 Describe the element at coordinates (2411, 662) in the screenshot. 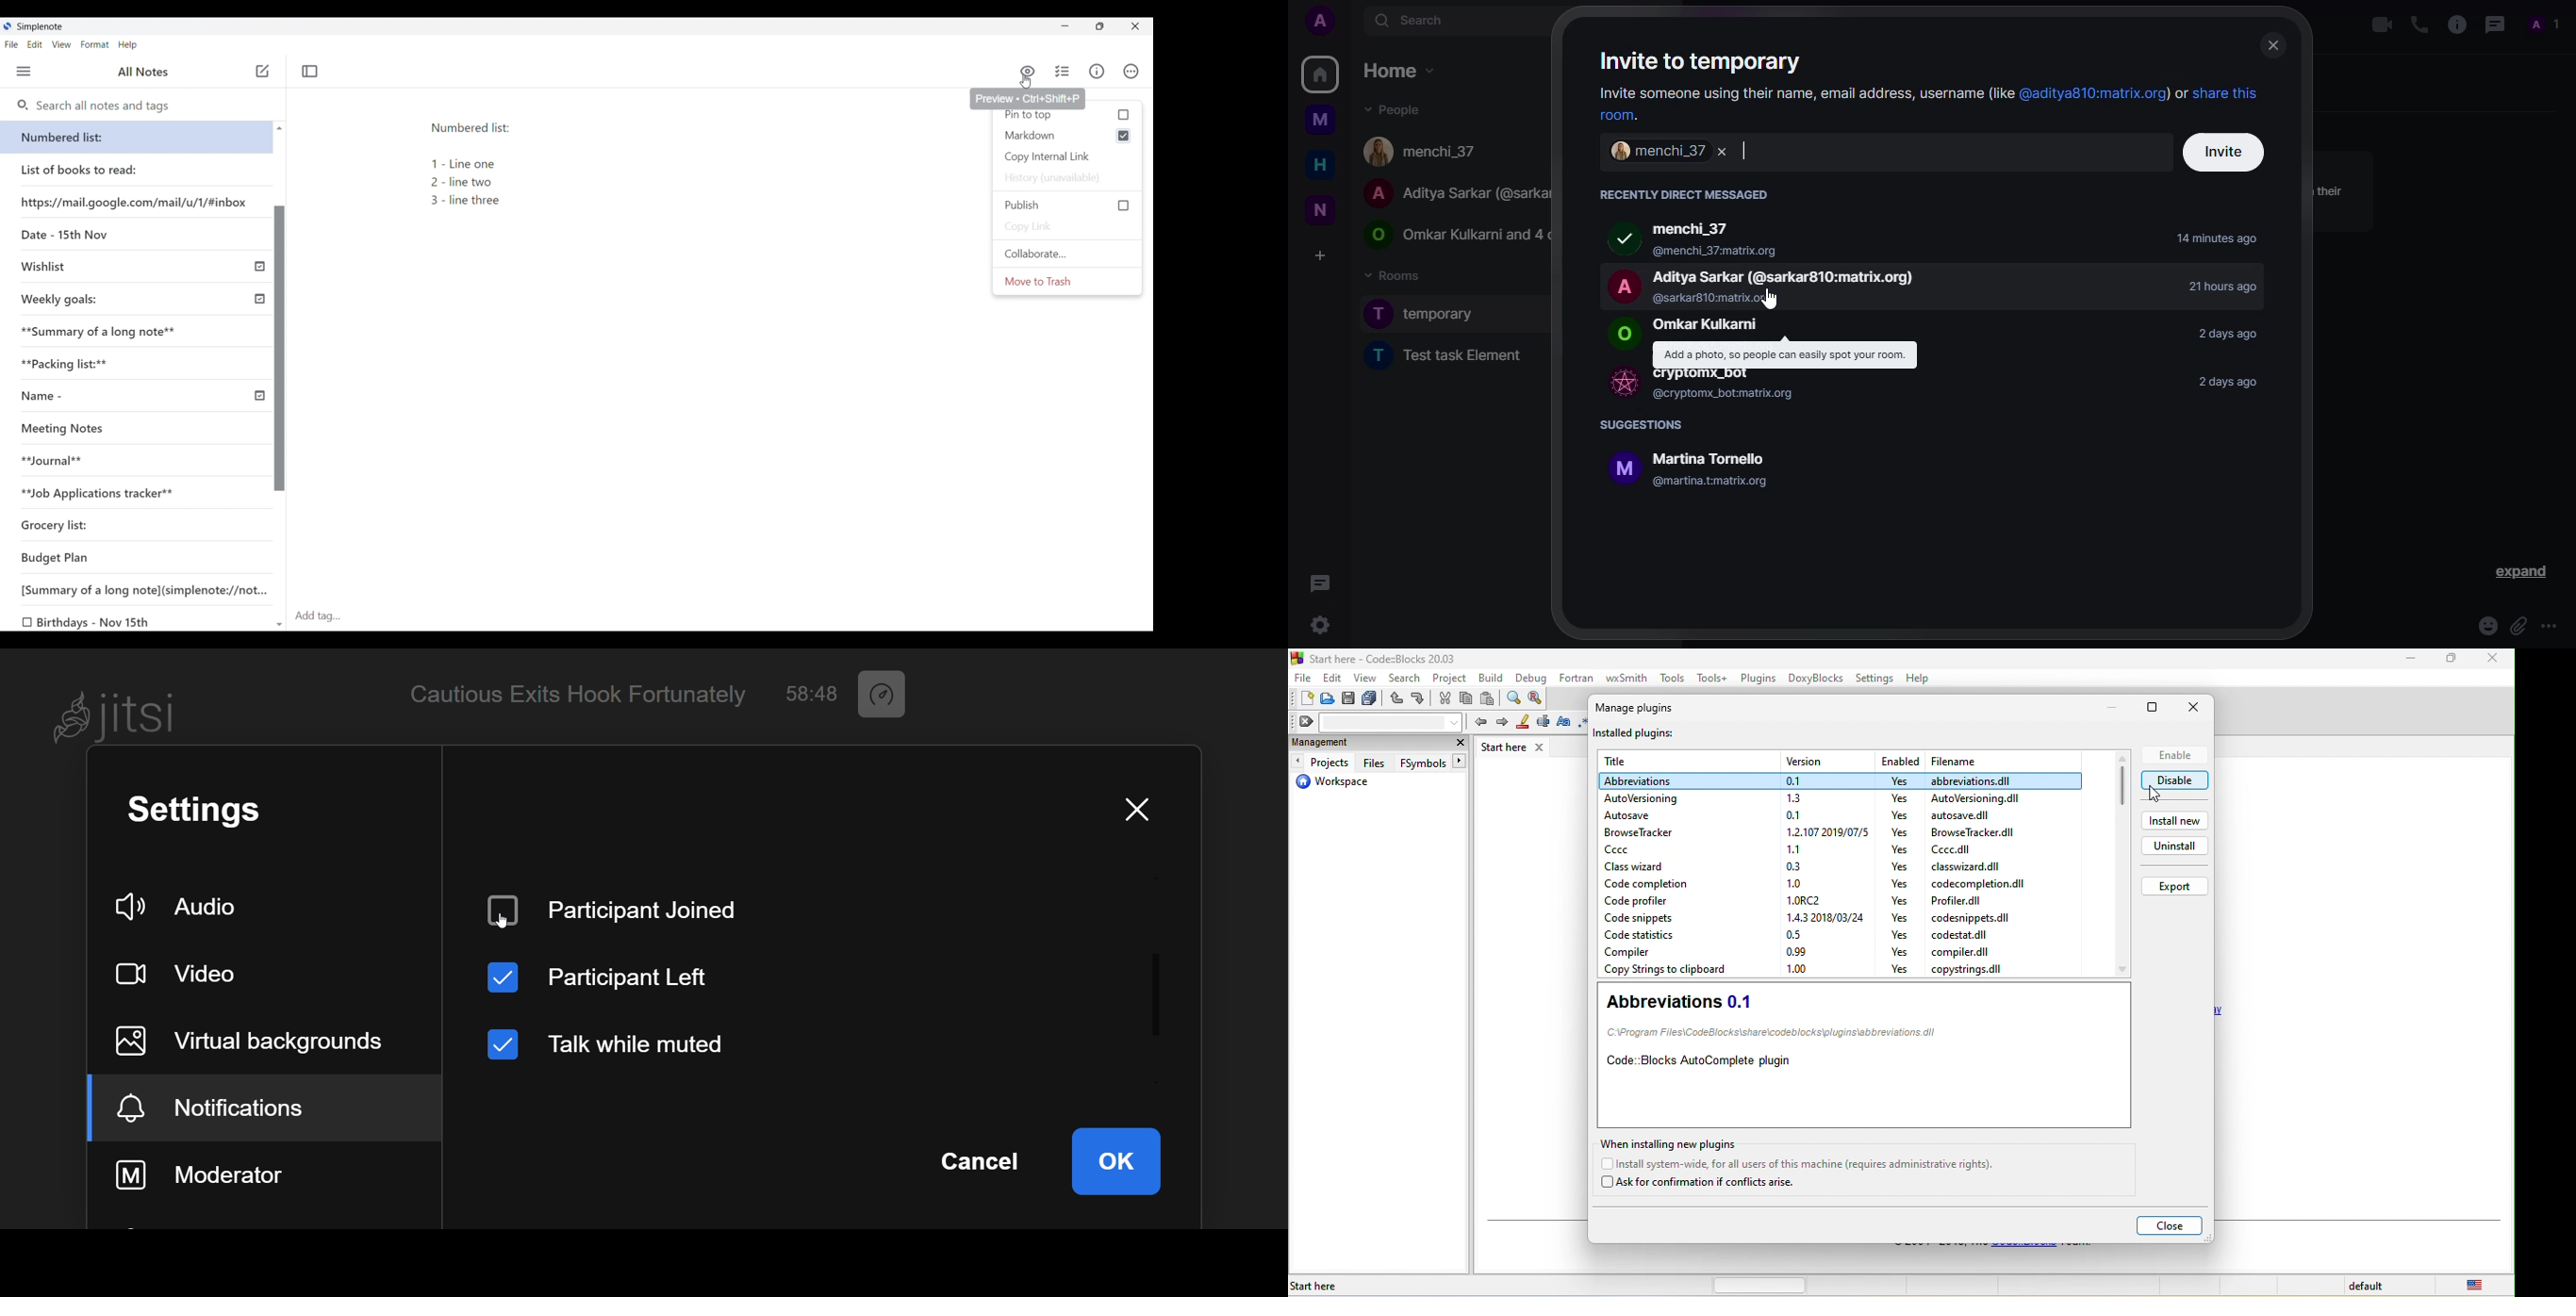

I see `minimize` at that location.